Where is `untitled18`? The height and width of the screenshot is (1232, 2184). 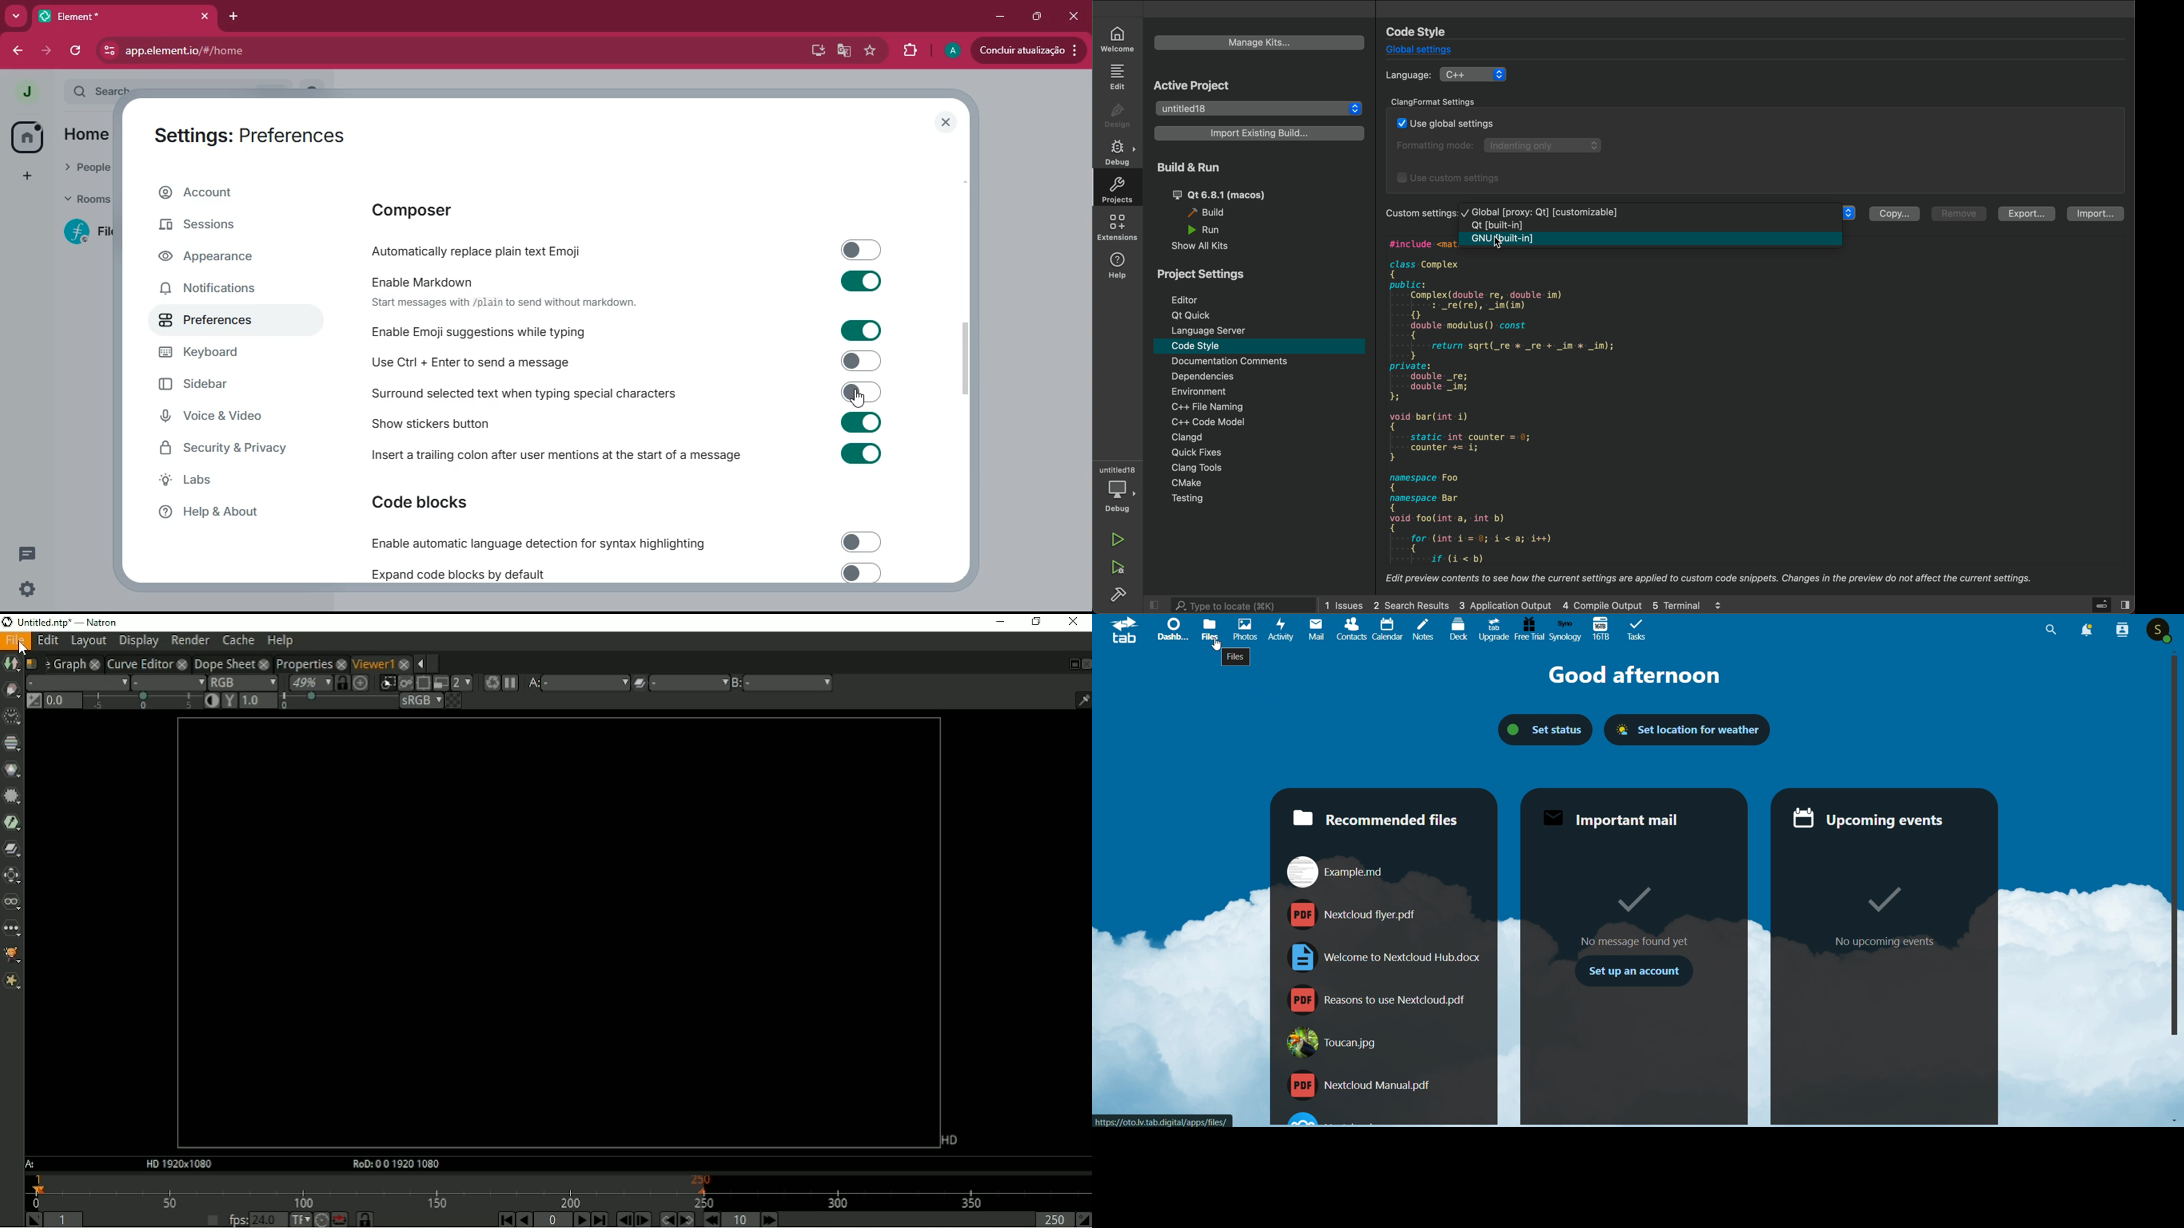 untitled18 is located at coordinates (1261, 107).